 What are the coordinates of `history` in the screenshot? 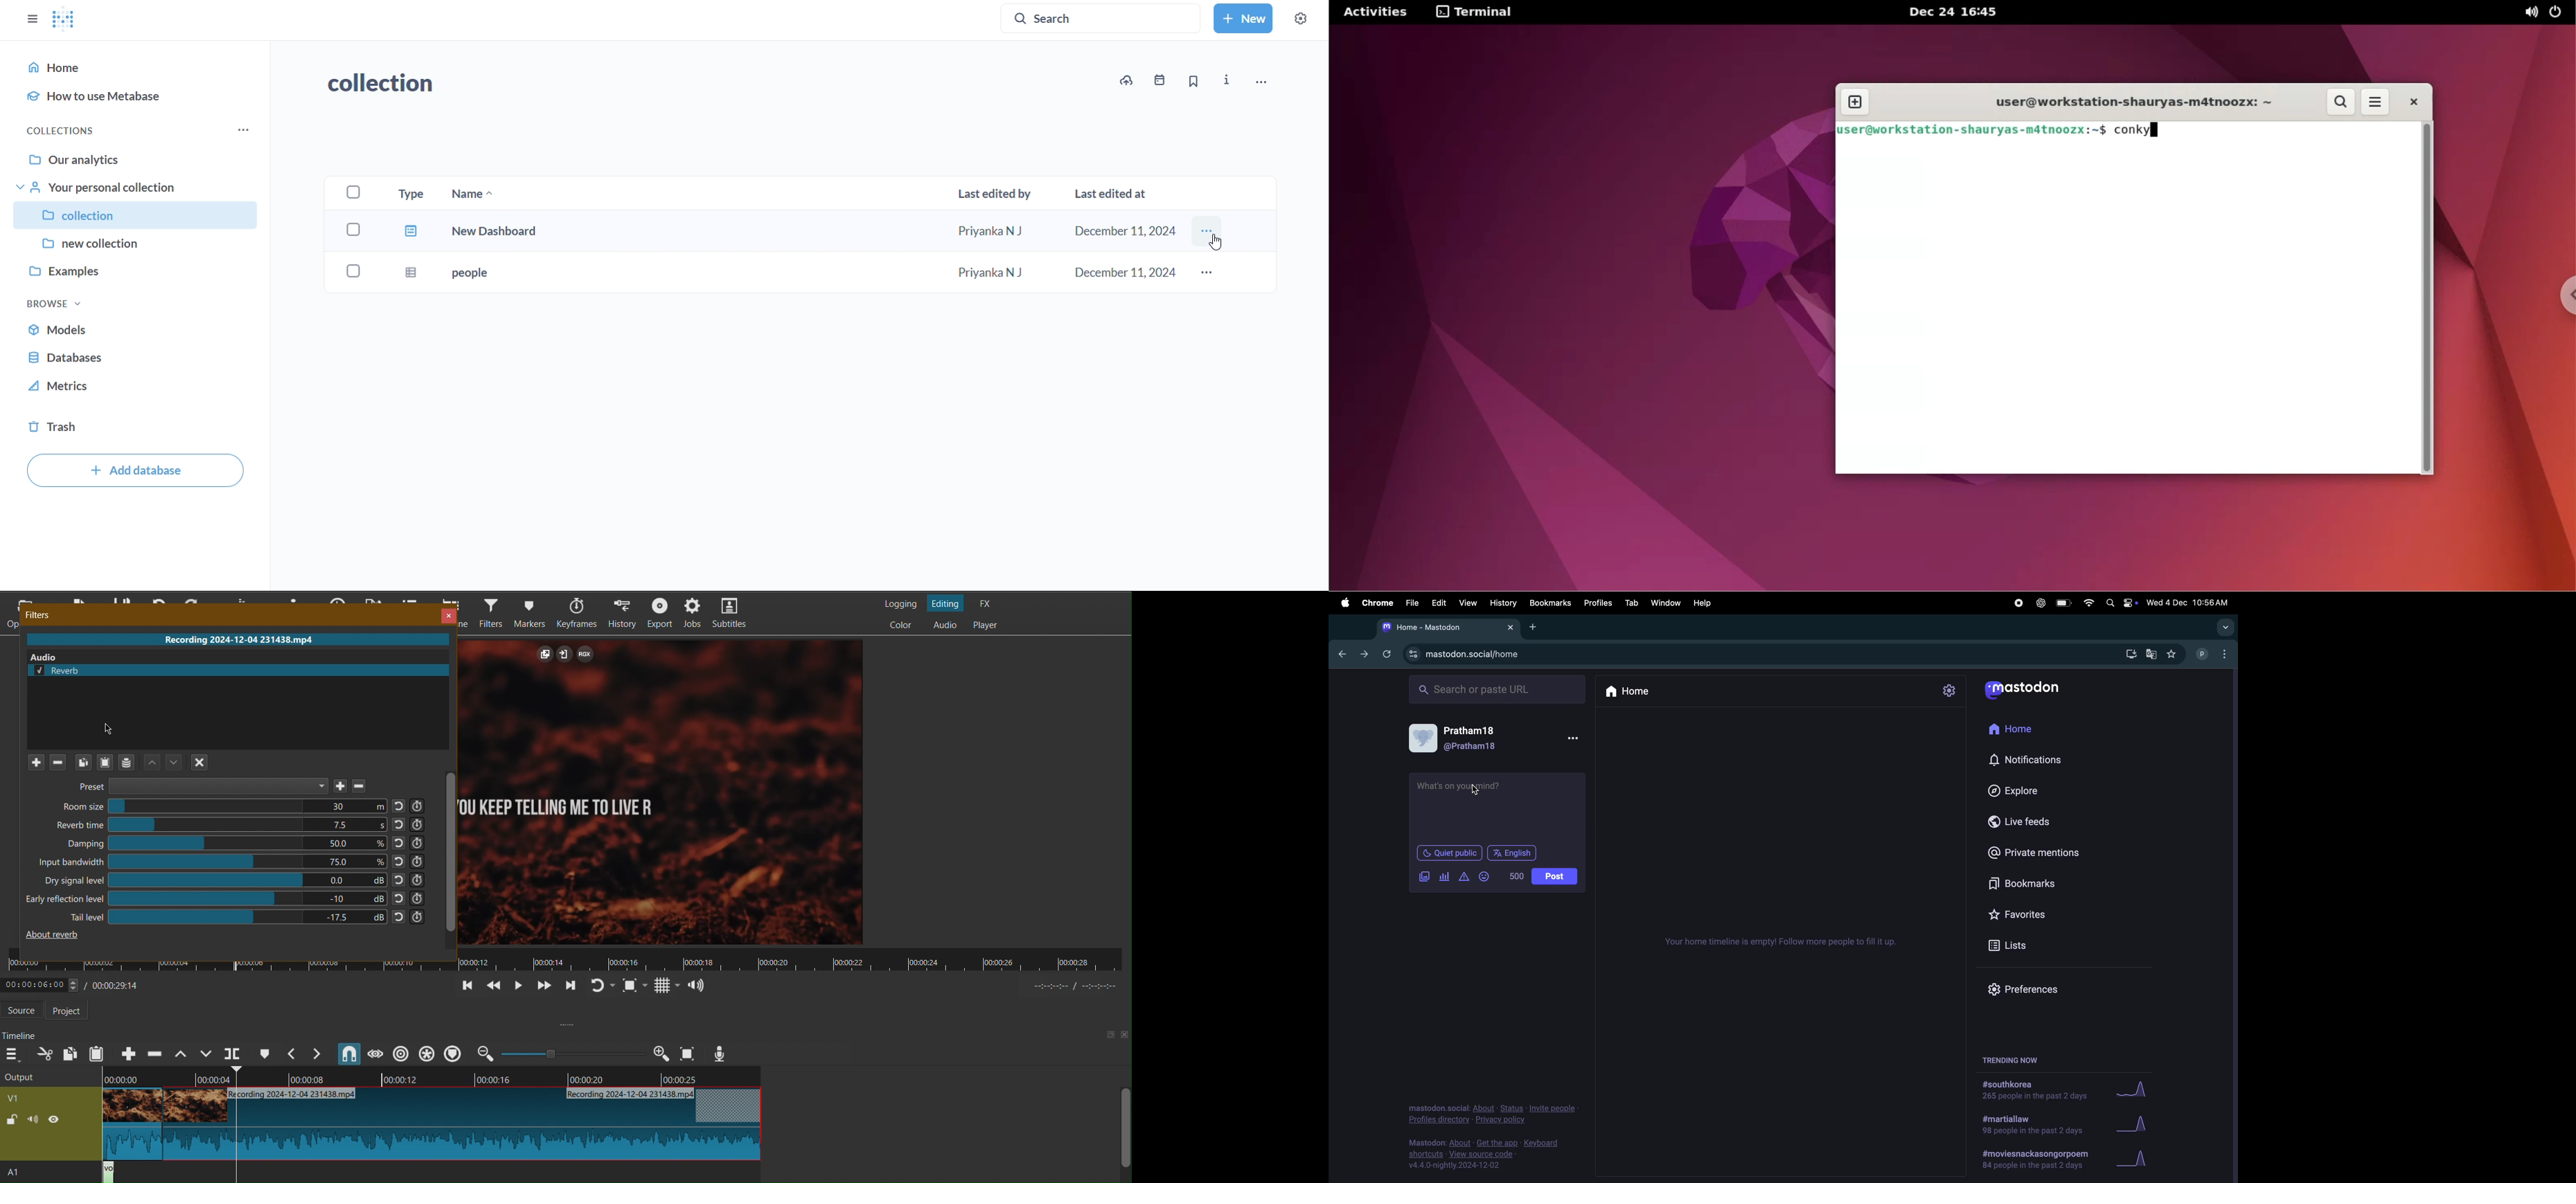 It's located at (1503, 602).